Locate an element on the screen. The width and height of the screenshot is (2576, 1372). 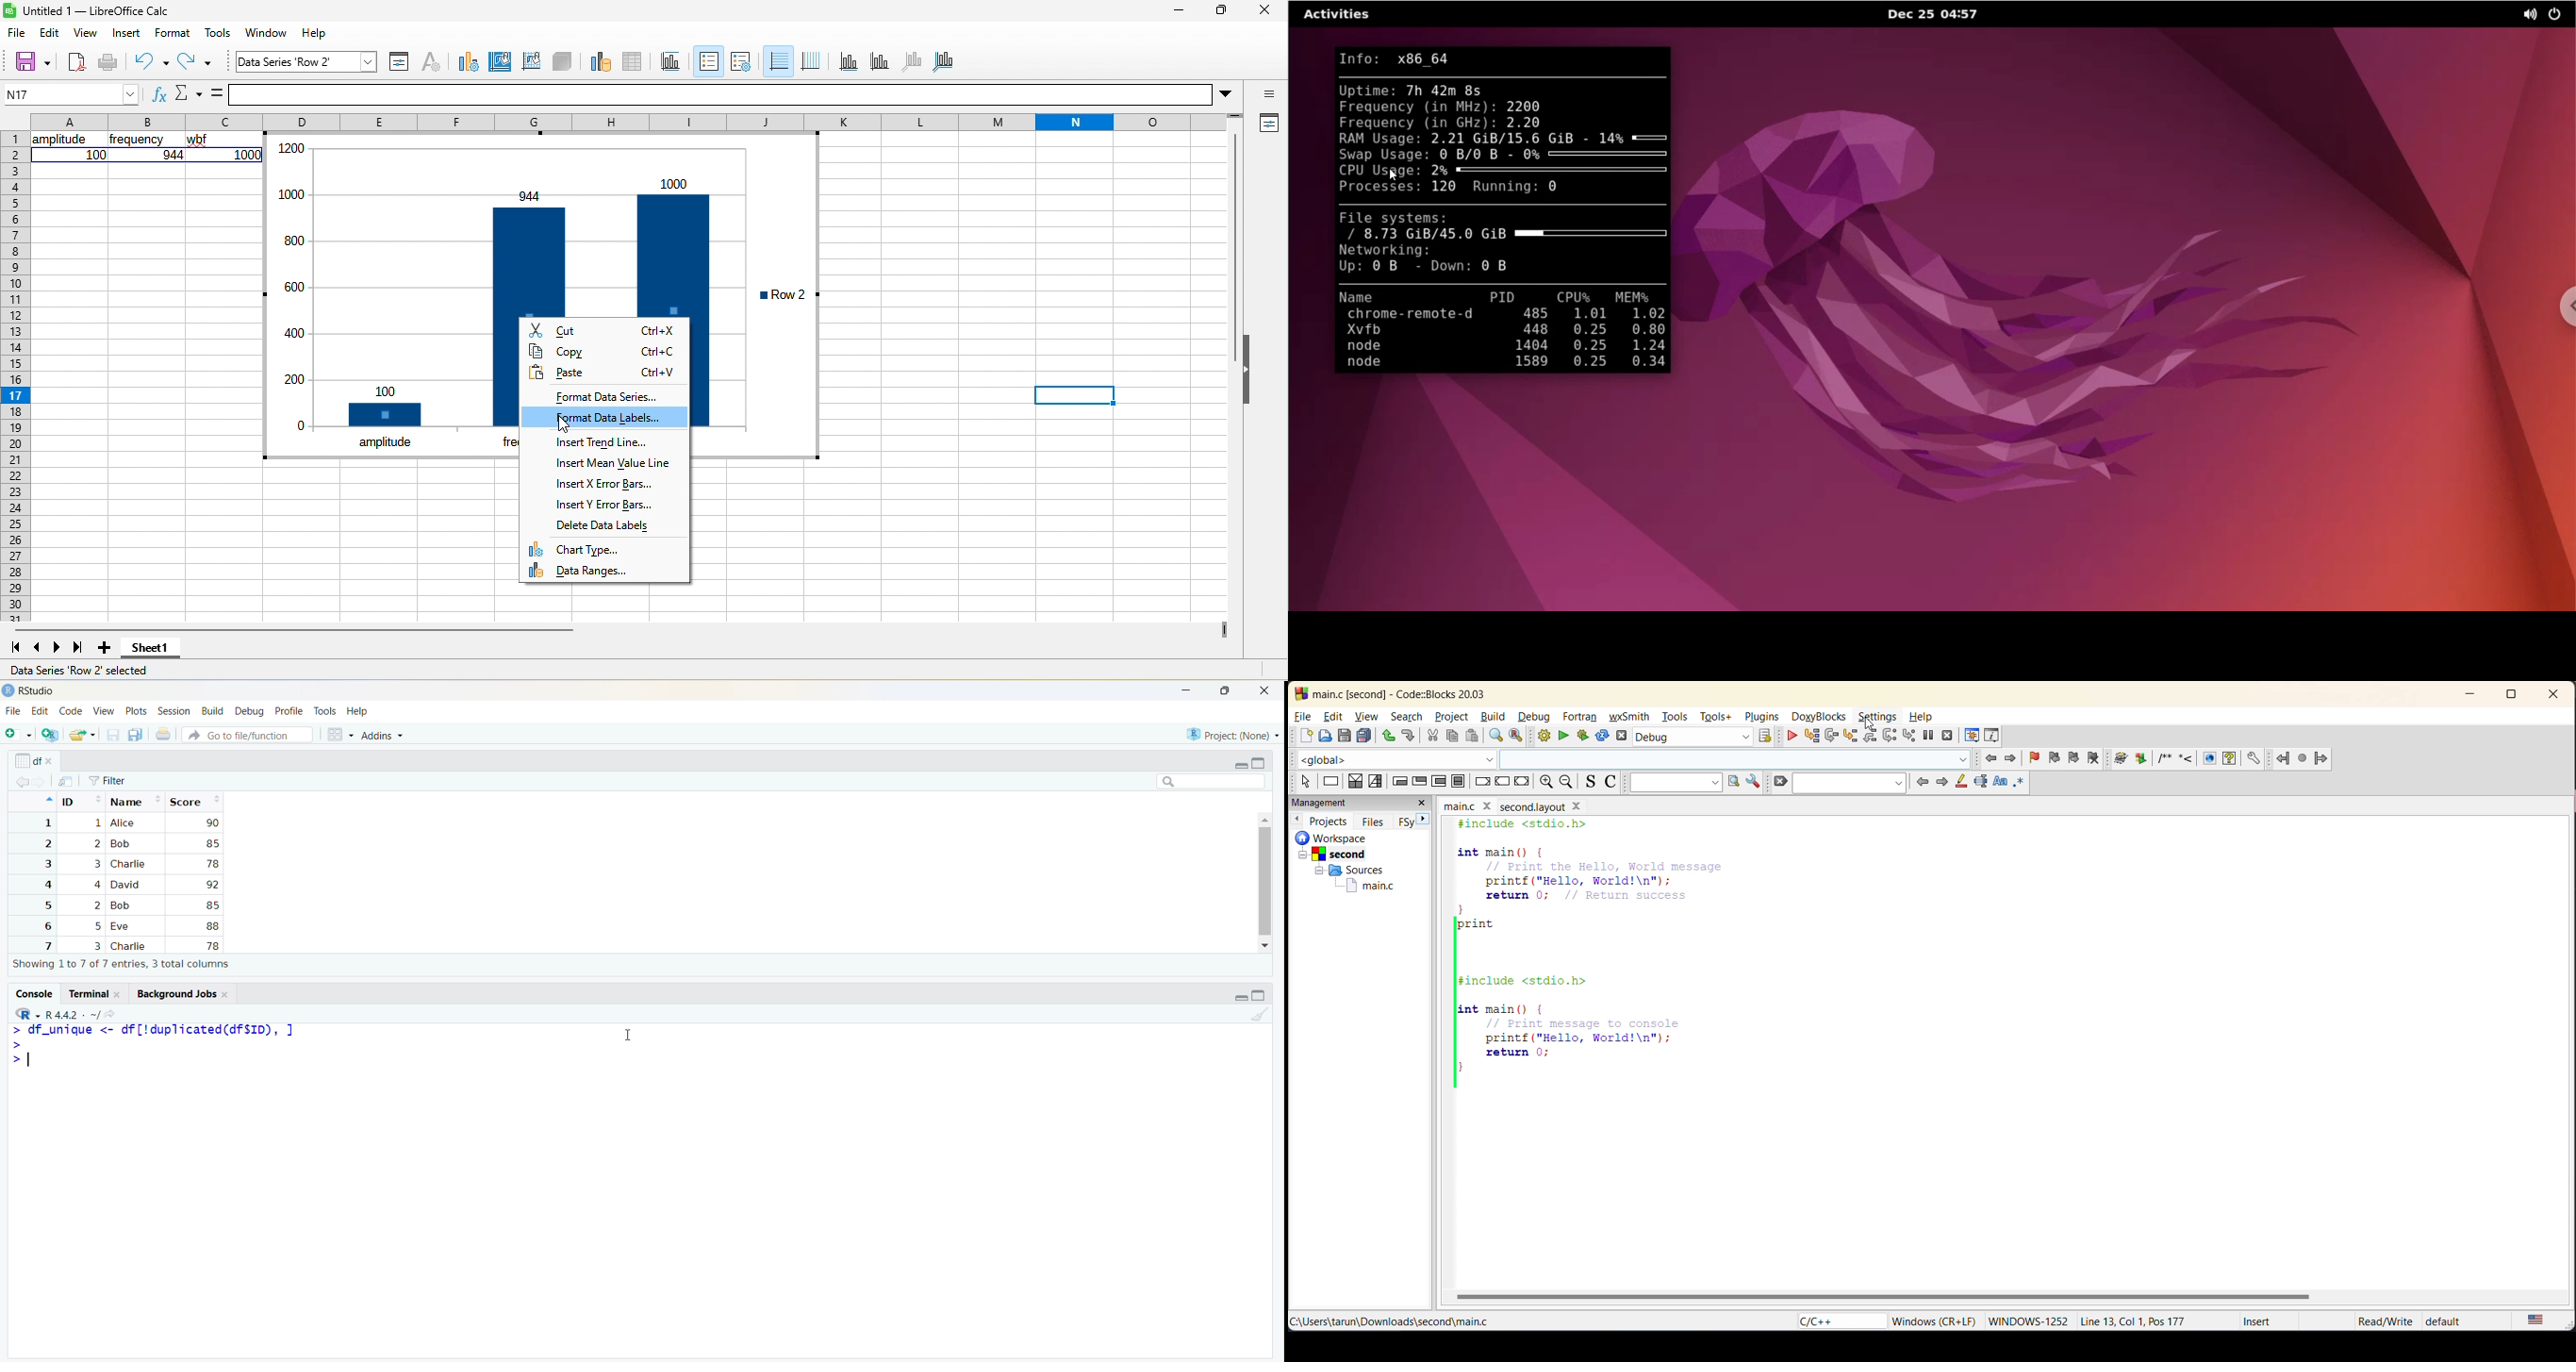
background jobs is located at coordinates (174, 993).